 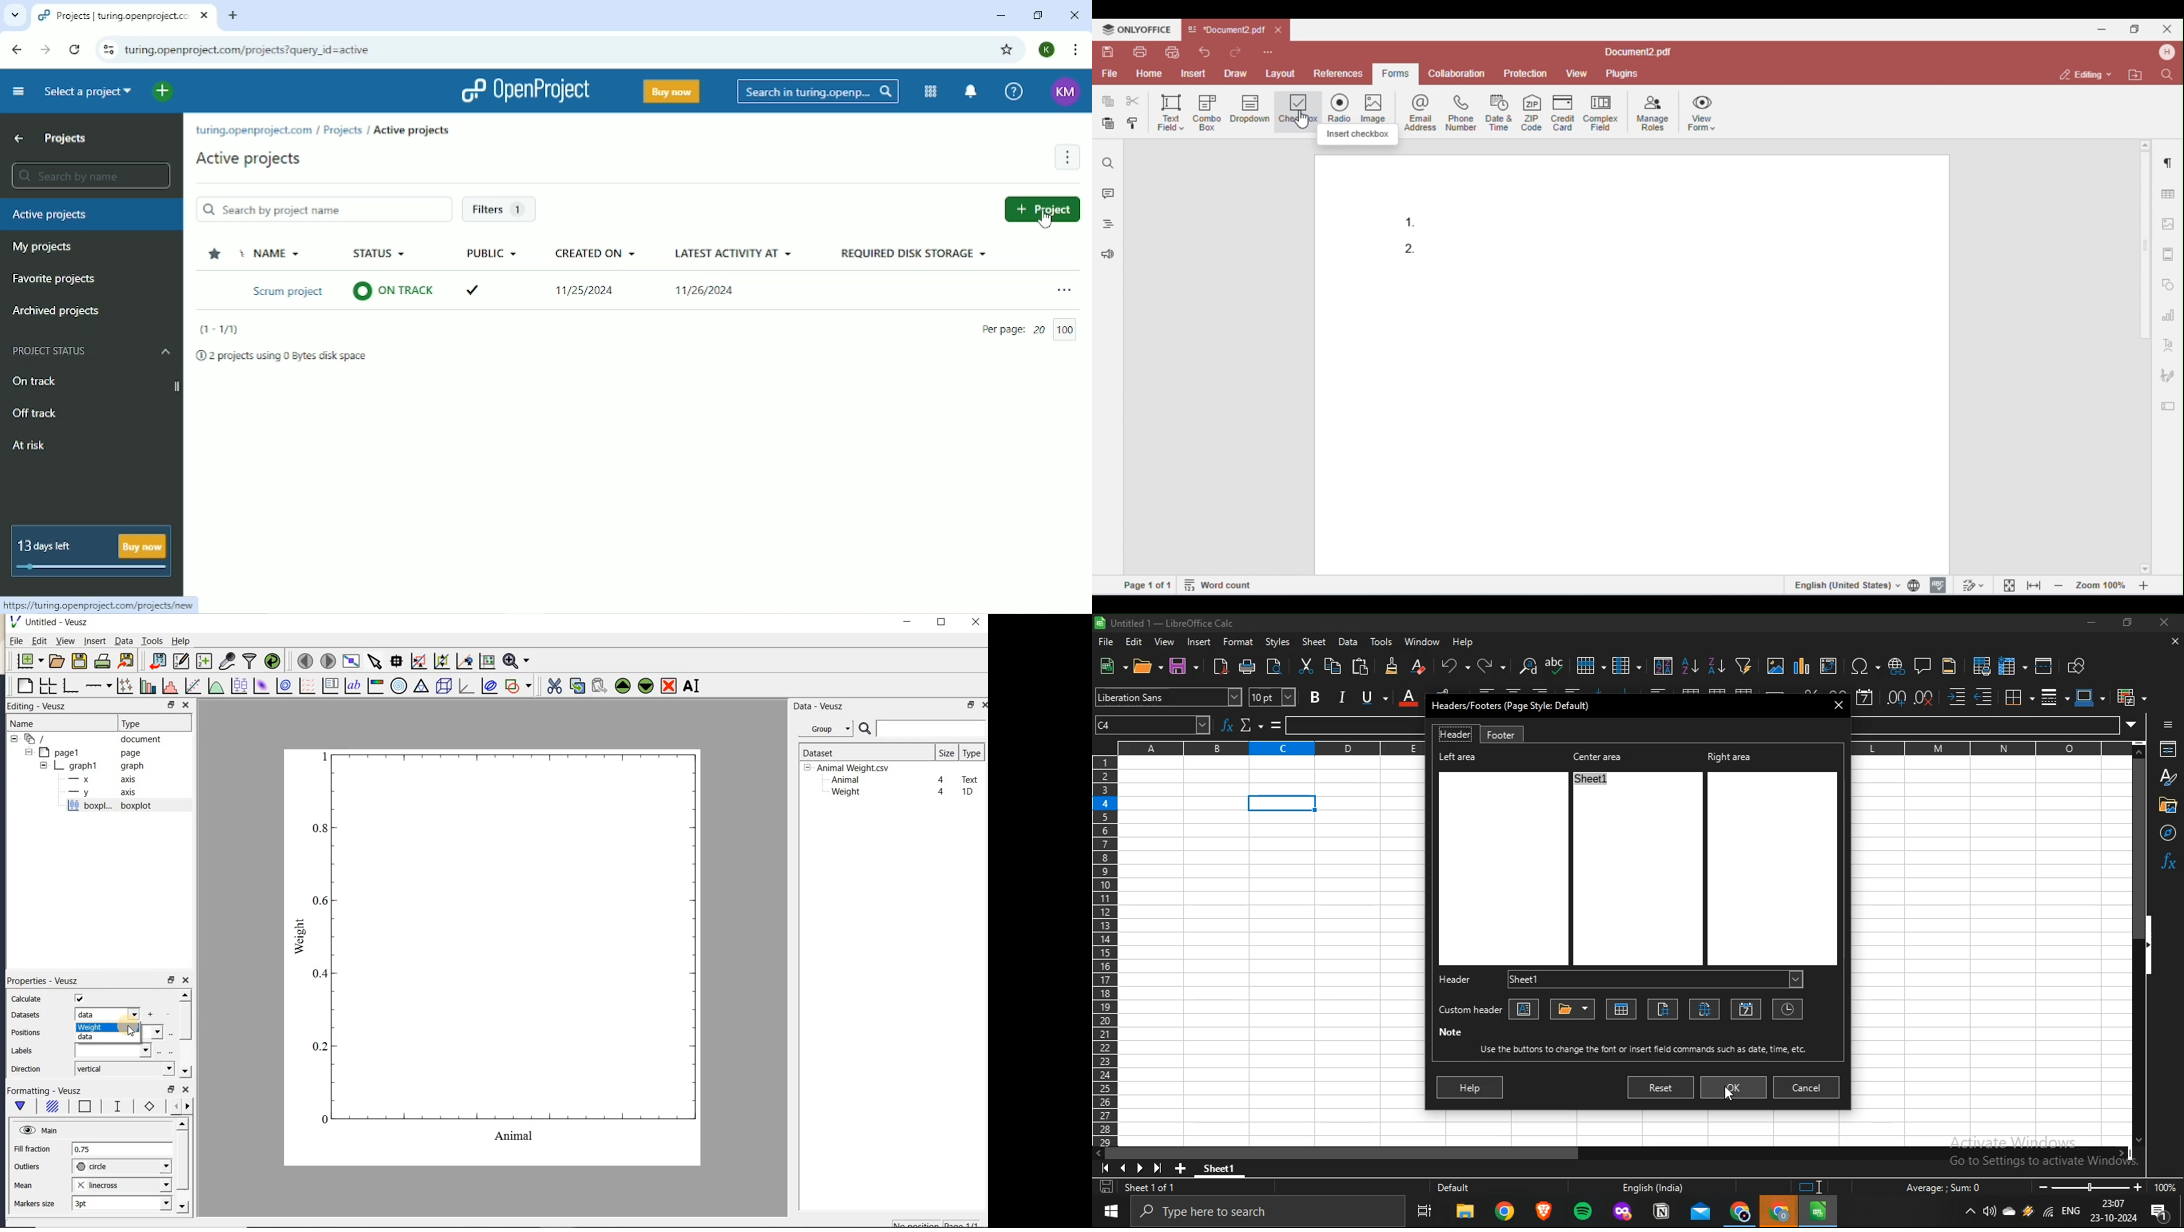 I want to click on close, so click(x=2174, y=643).